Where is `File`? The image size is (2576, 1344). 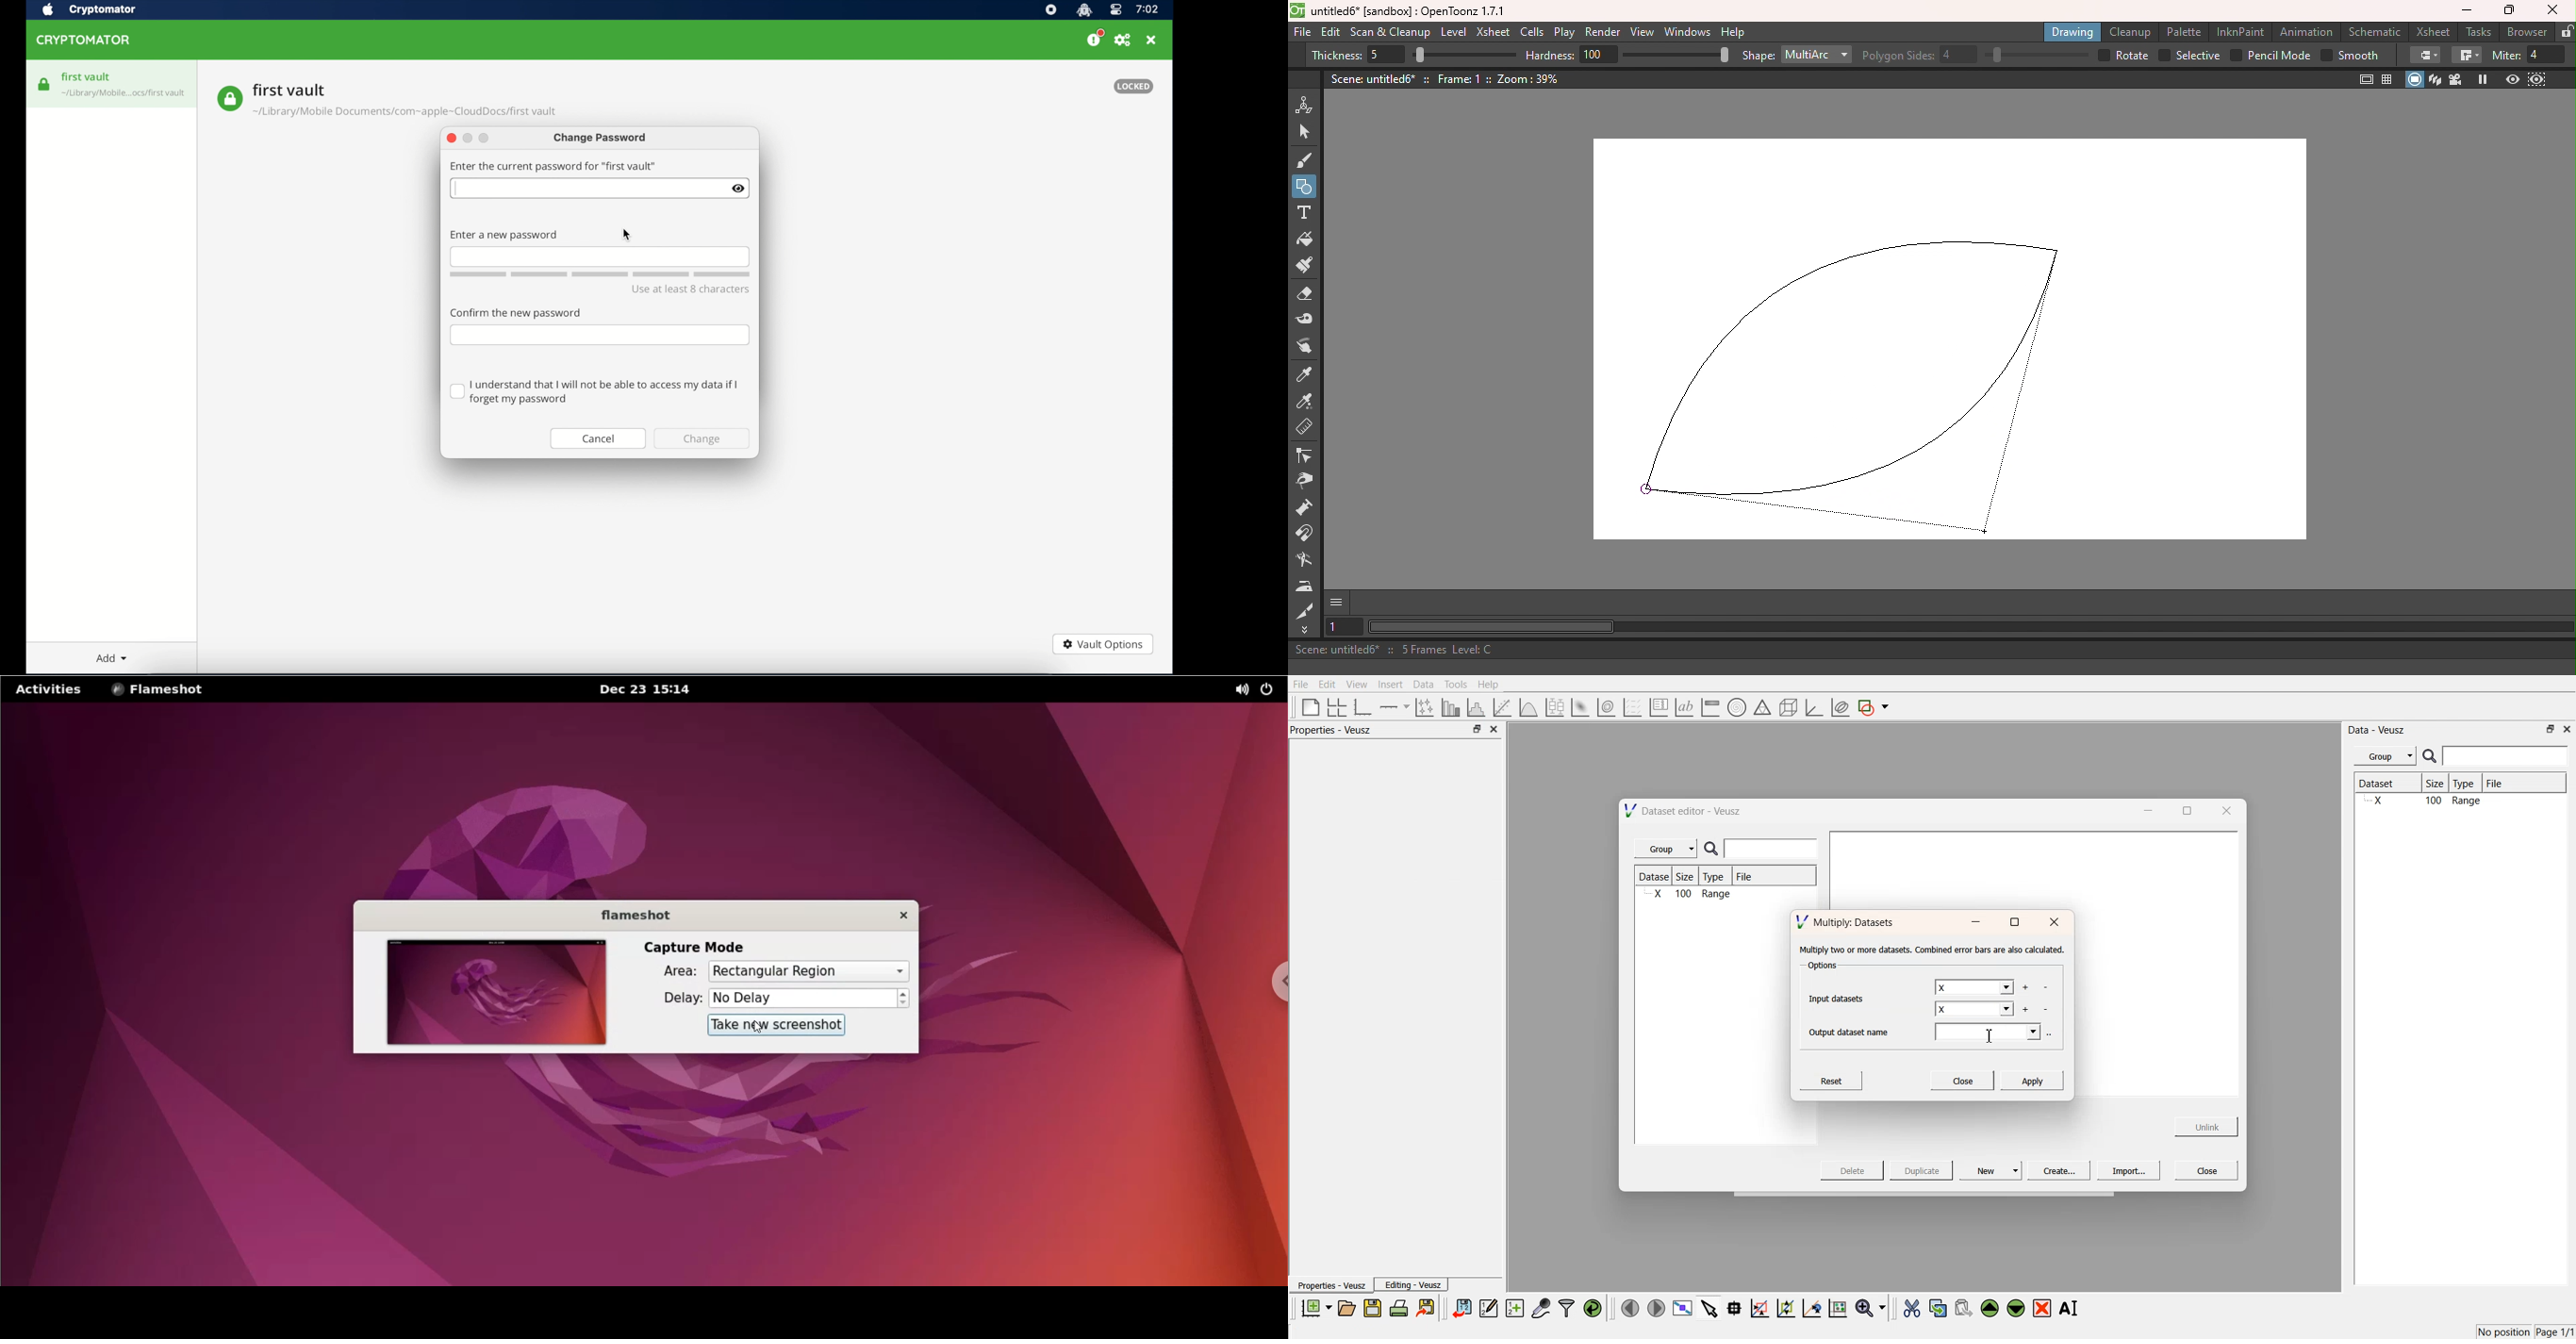 File is located at coordinates (1301, 685).